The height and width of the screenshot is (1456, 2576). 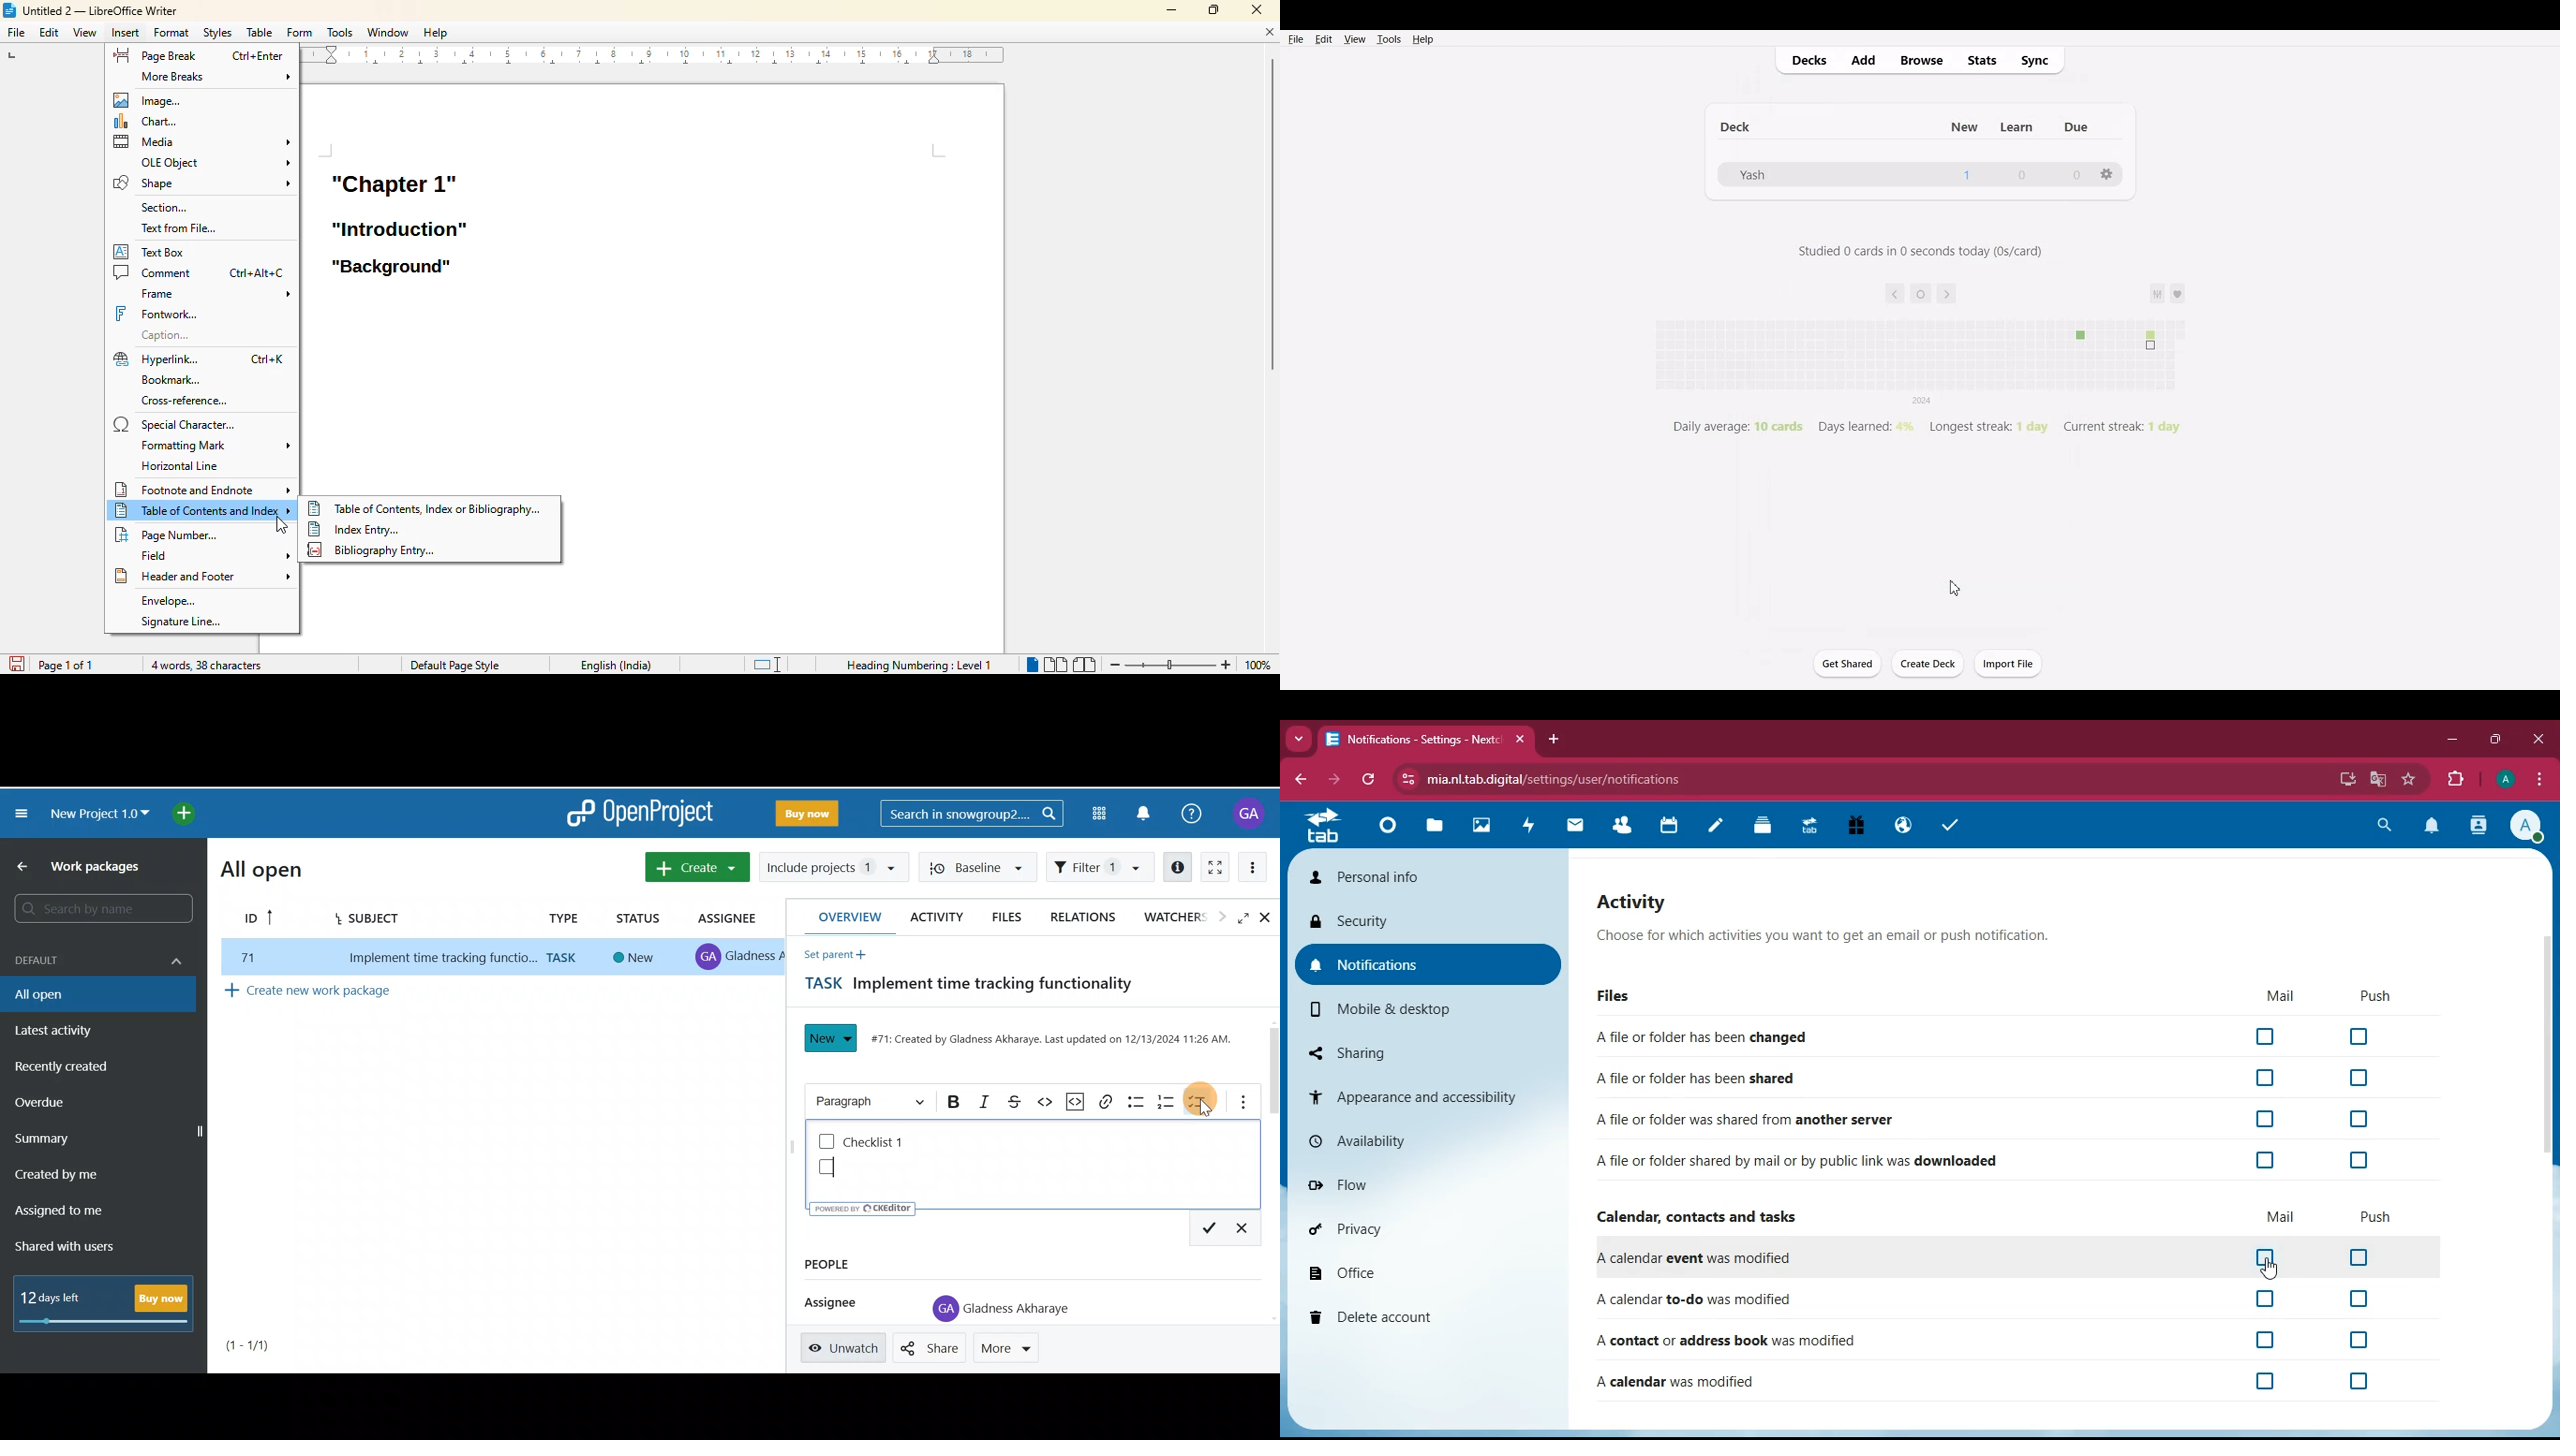 I want to click on Default, so click(x=96, y=960).